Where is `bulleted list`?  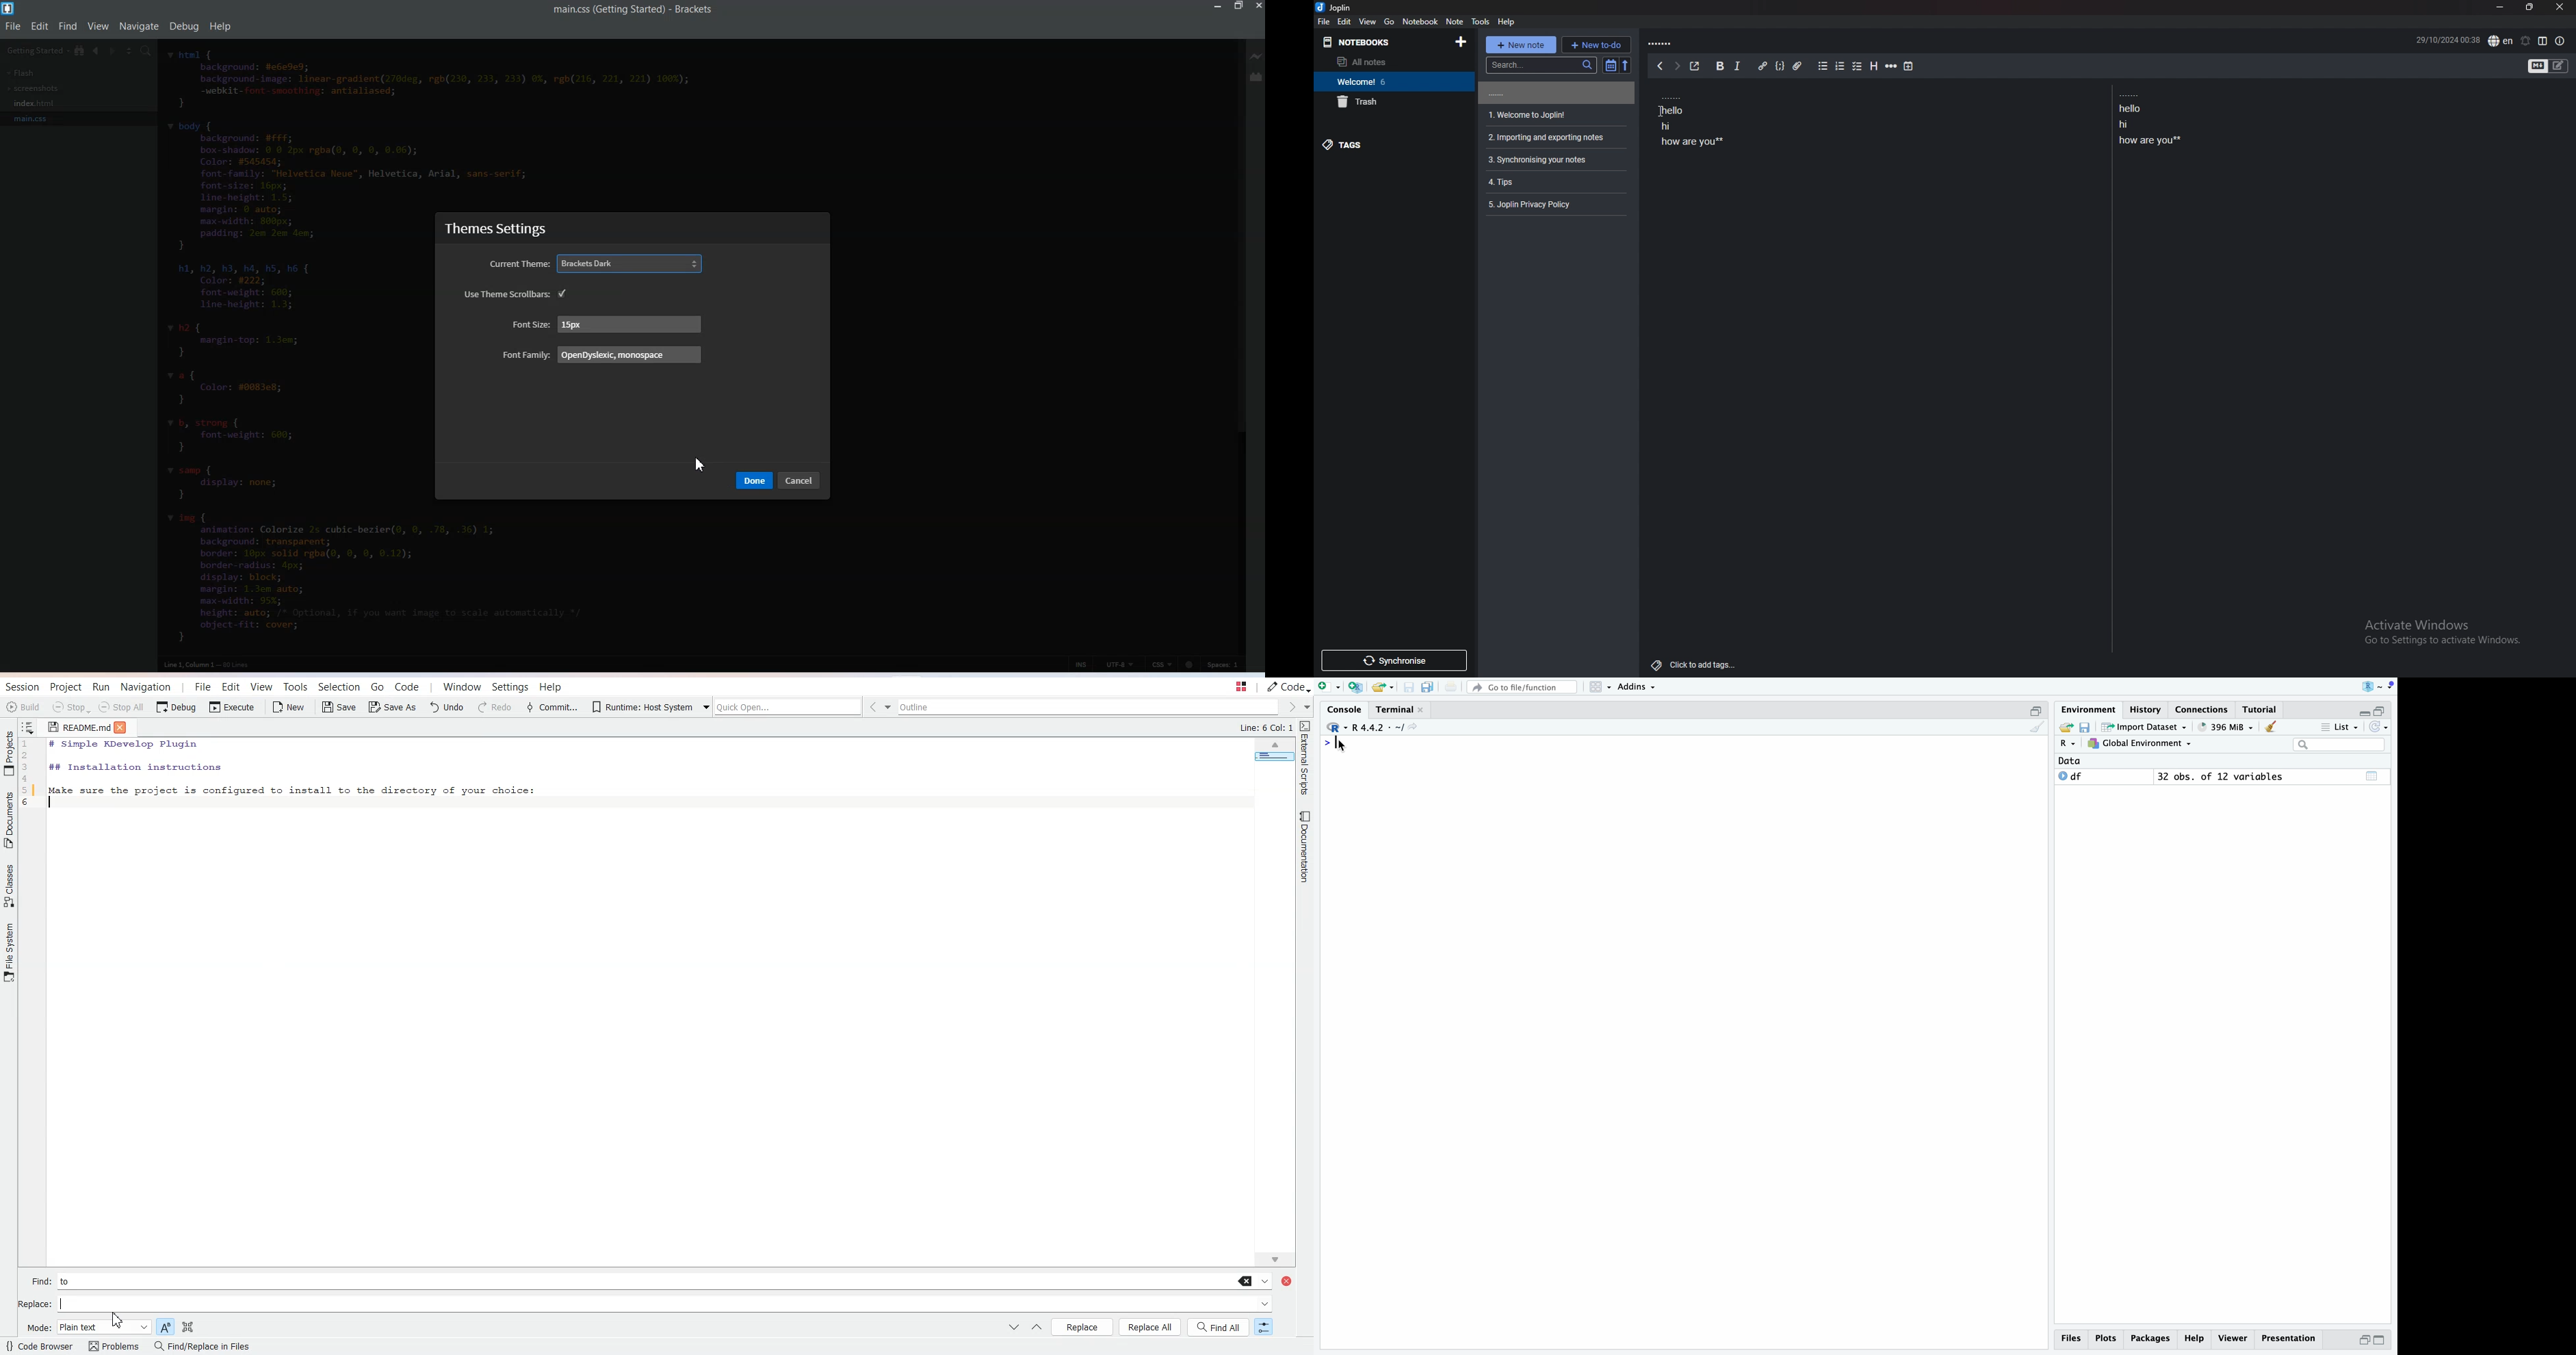
bulleted list is located at coordinates (1823, 66).